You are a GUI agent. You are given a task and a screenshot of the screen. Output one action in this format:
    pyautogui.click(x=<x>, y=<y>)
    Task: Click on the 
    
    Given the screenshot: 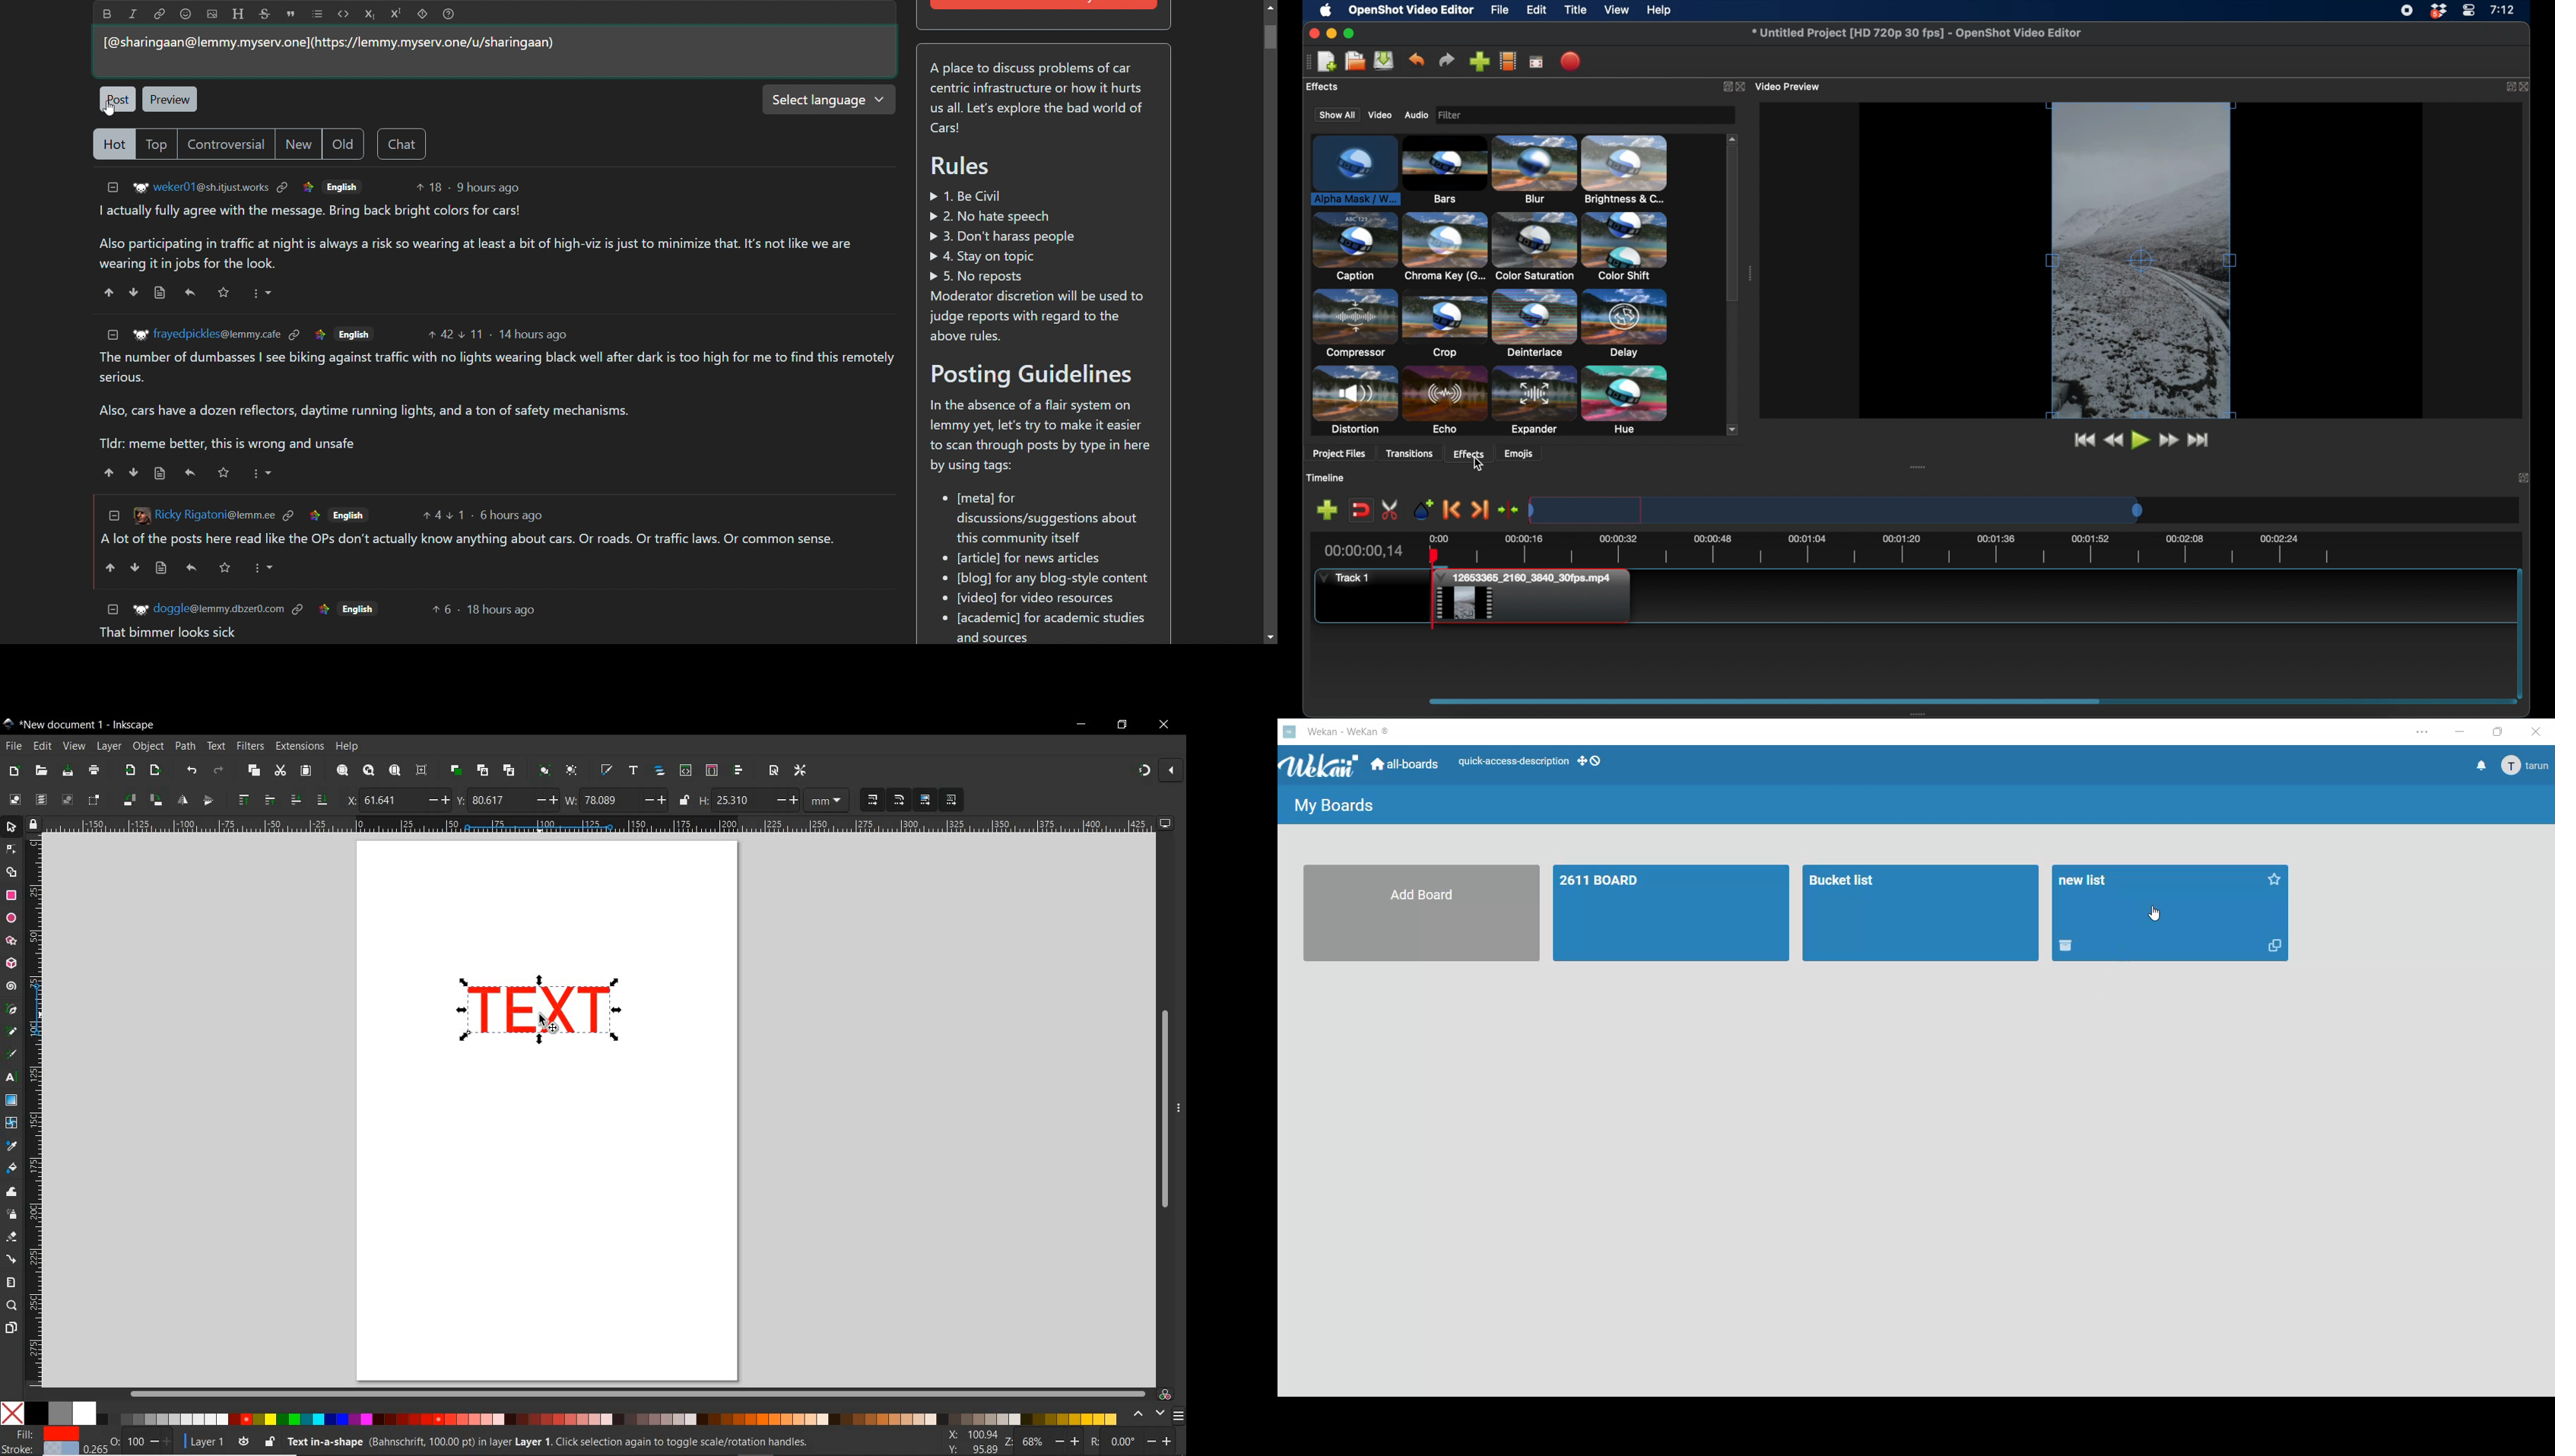 What is the action you would take?
    pyautogui.click(x=359, y=608)
    